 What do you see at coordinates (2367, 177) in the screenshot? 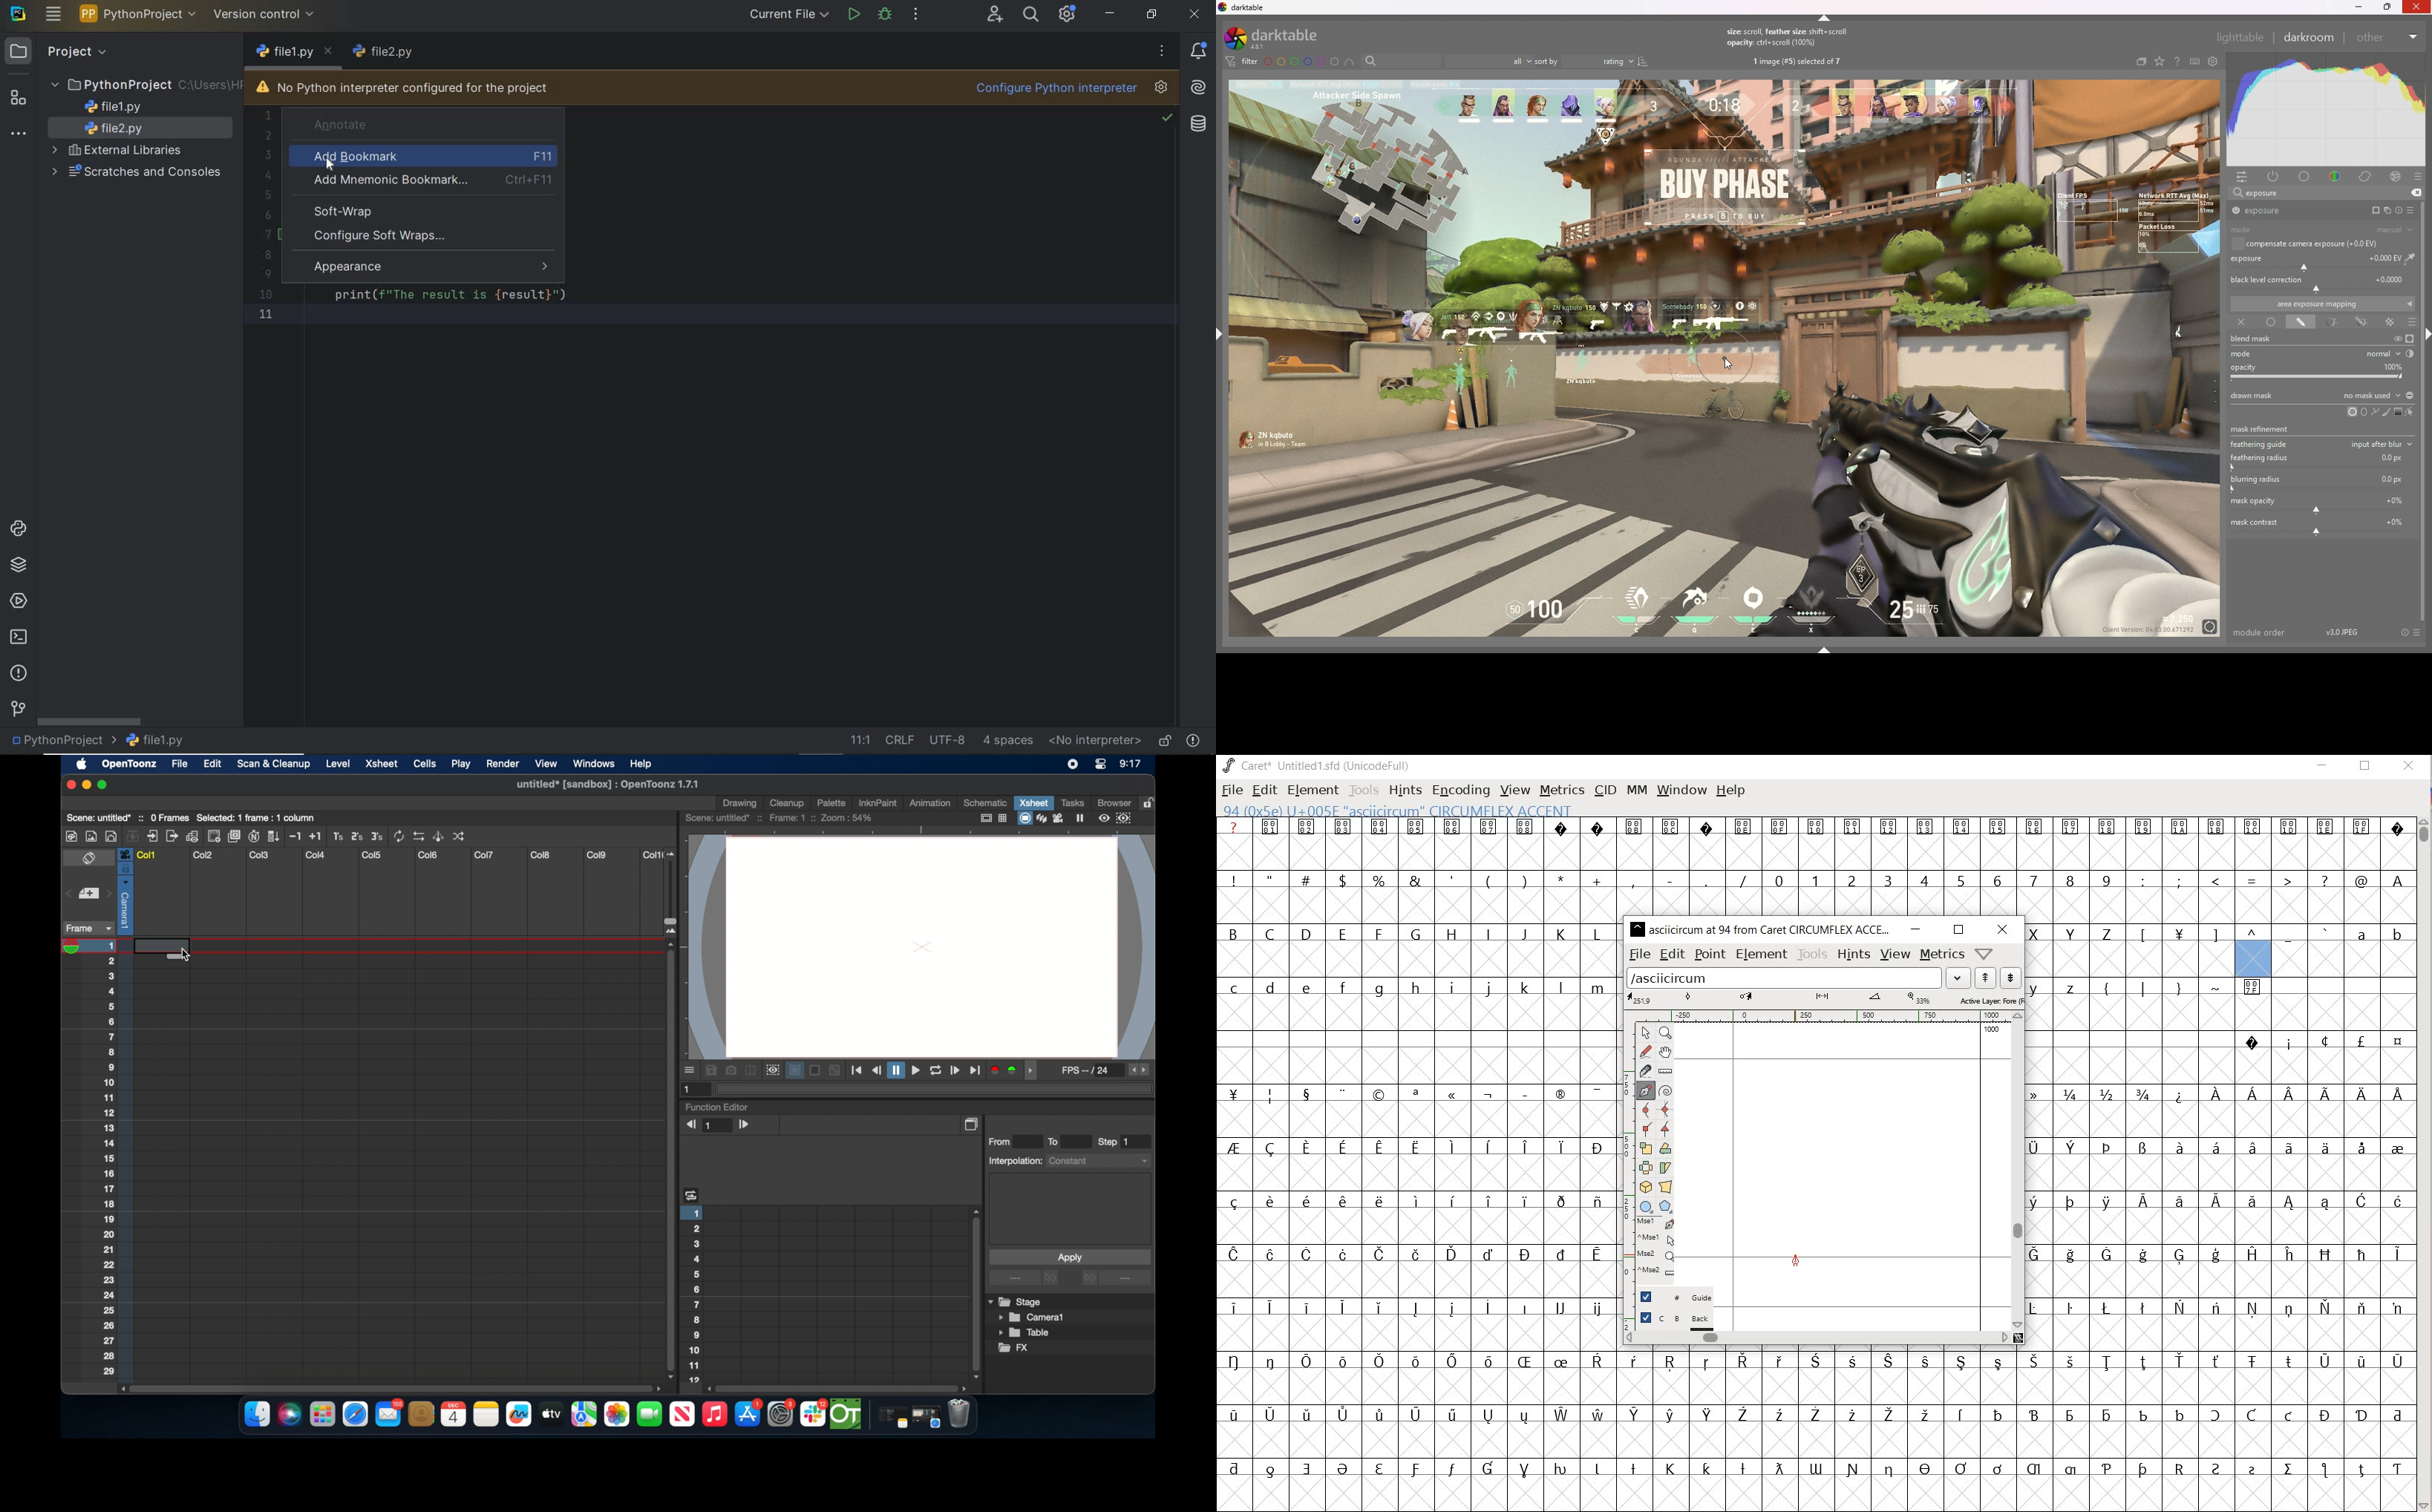
I see `correct` at bounding box center [2367, 177].